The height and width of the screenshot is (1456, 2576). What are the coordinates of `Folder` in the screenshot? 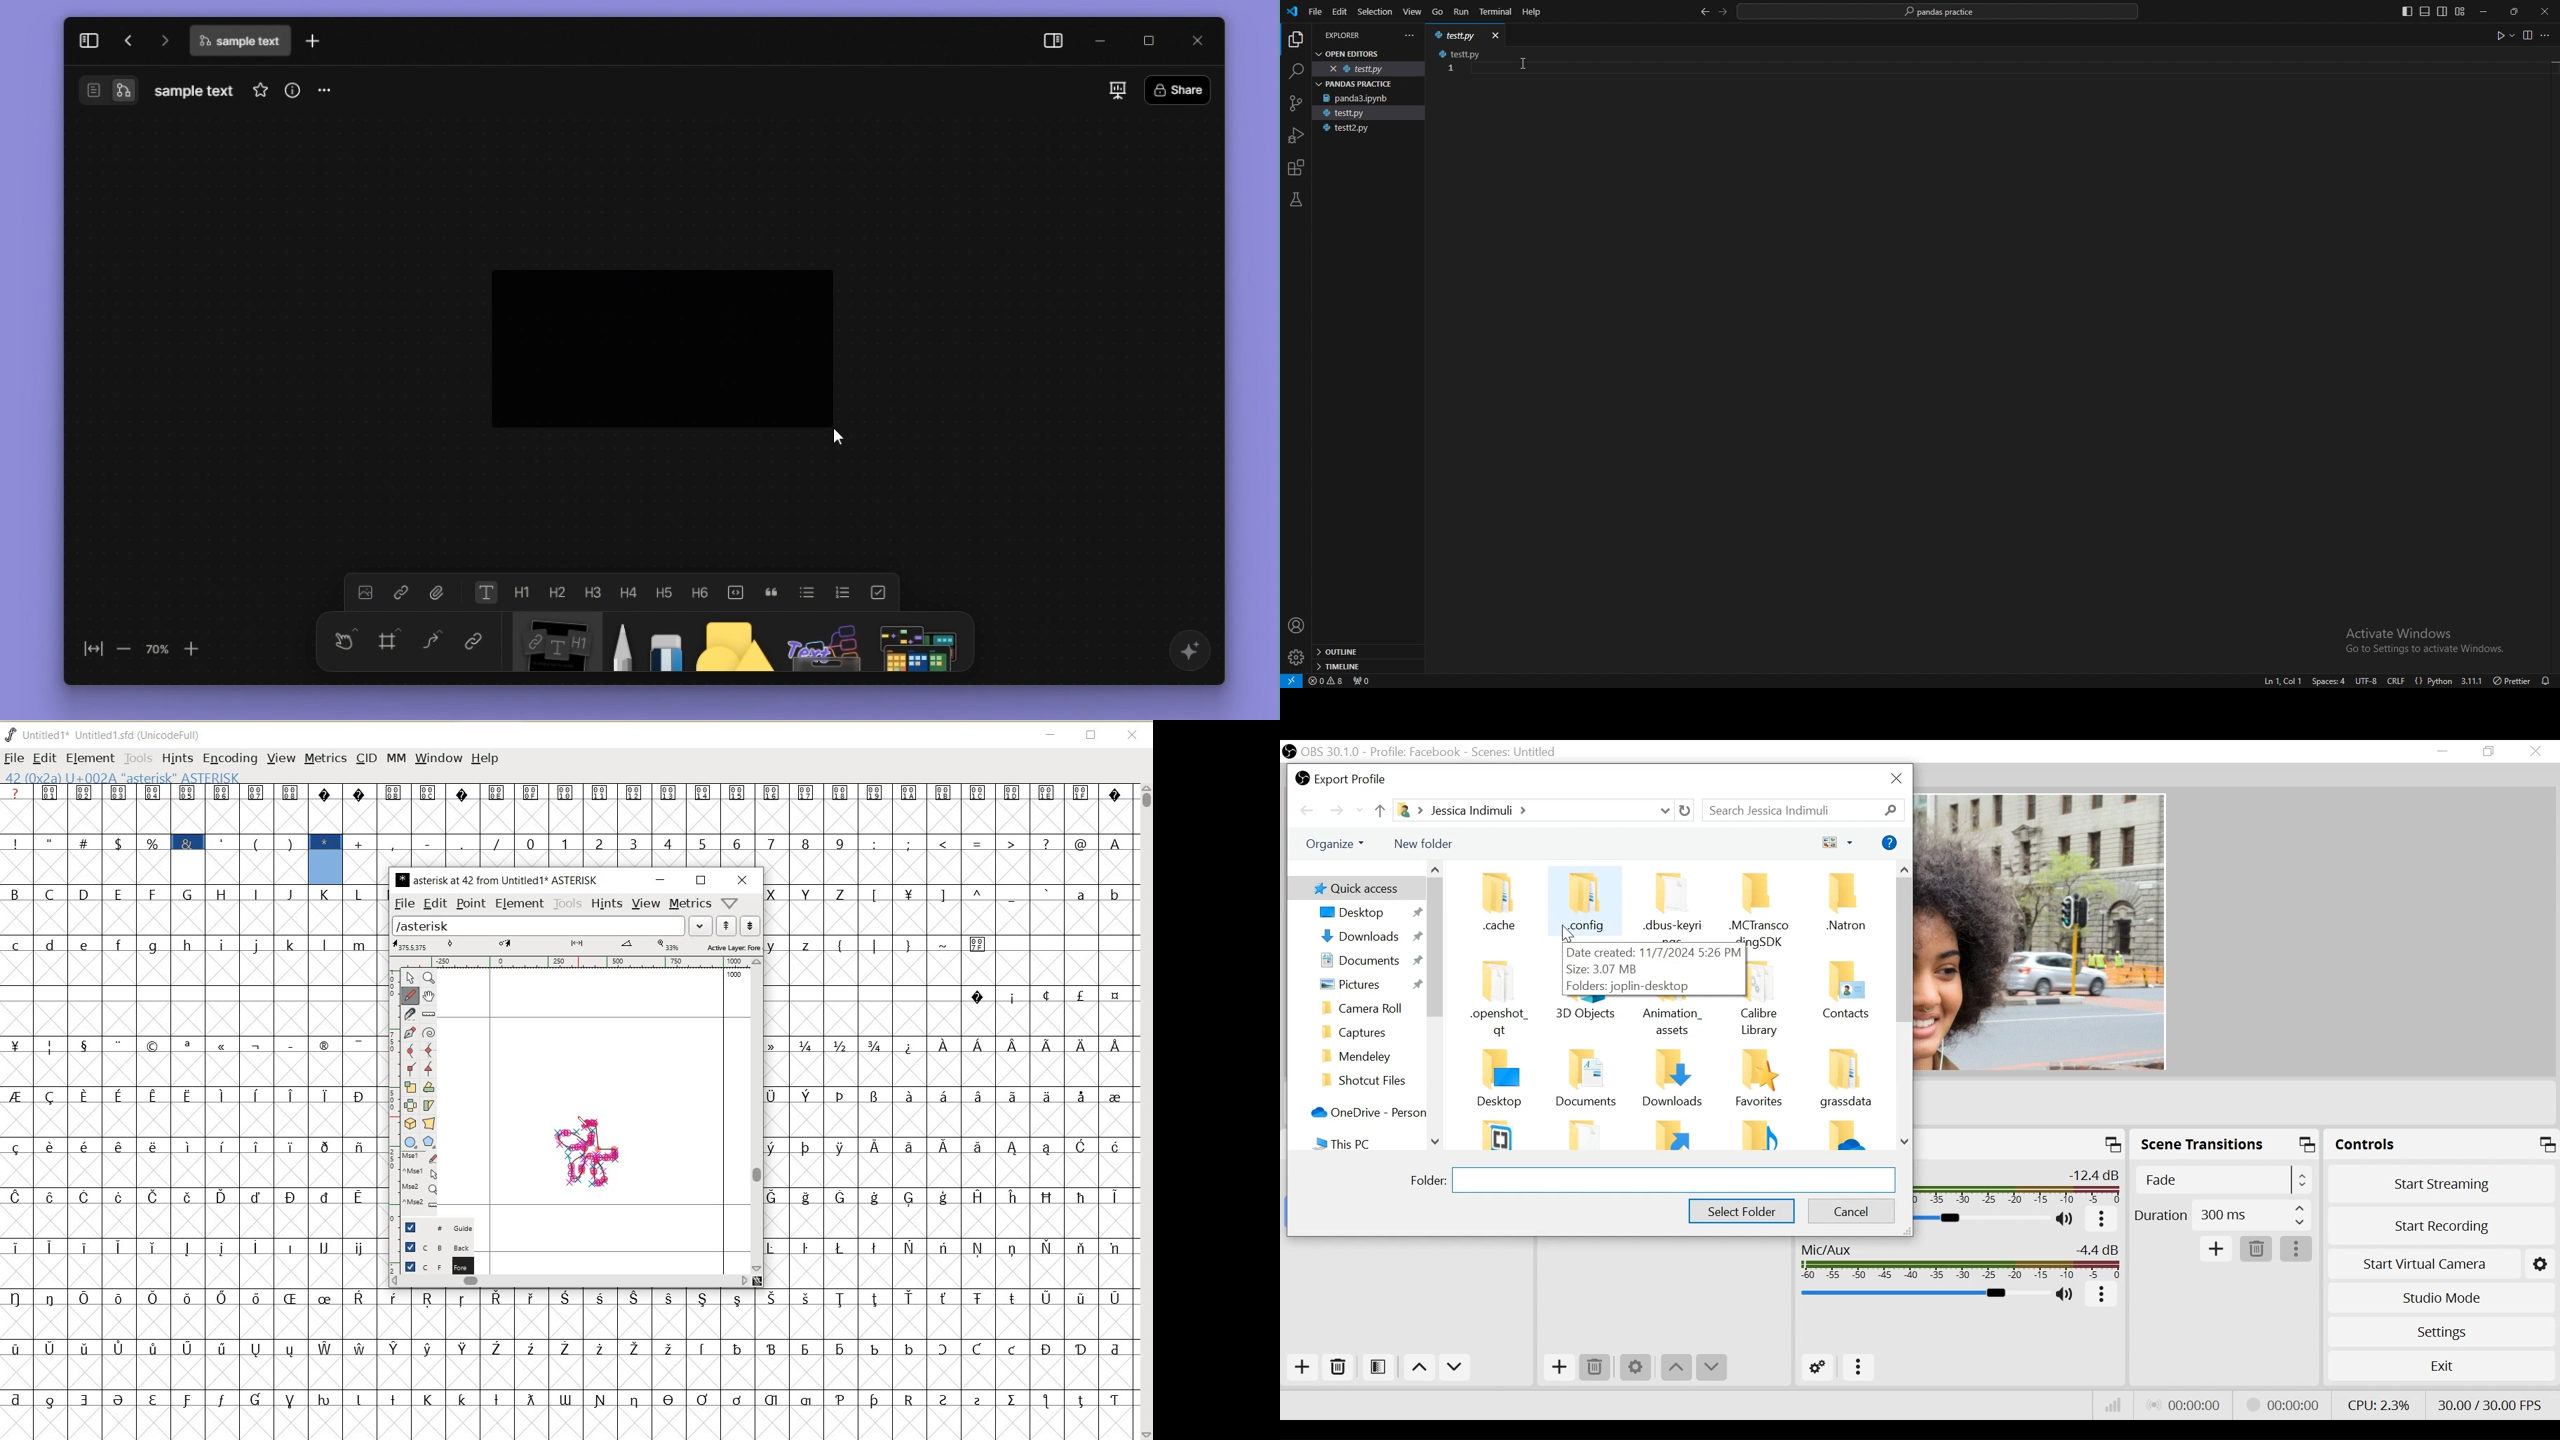 It's located at (1845, 1000).